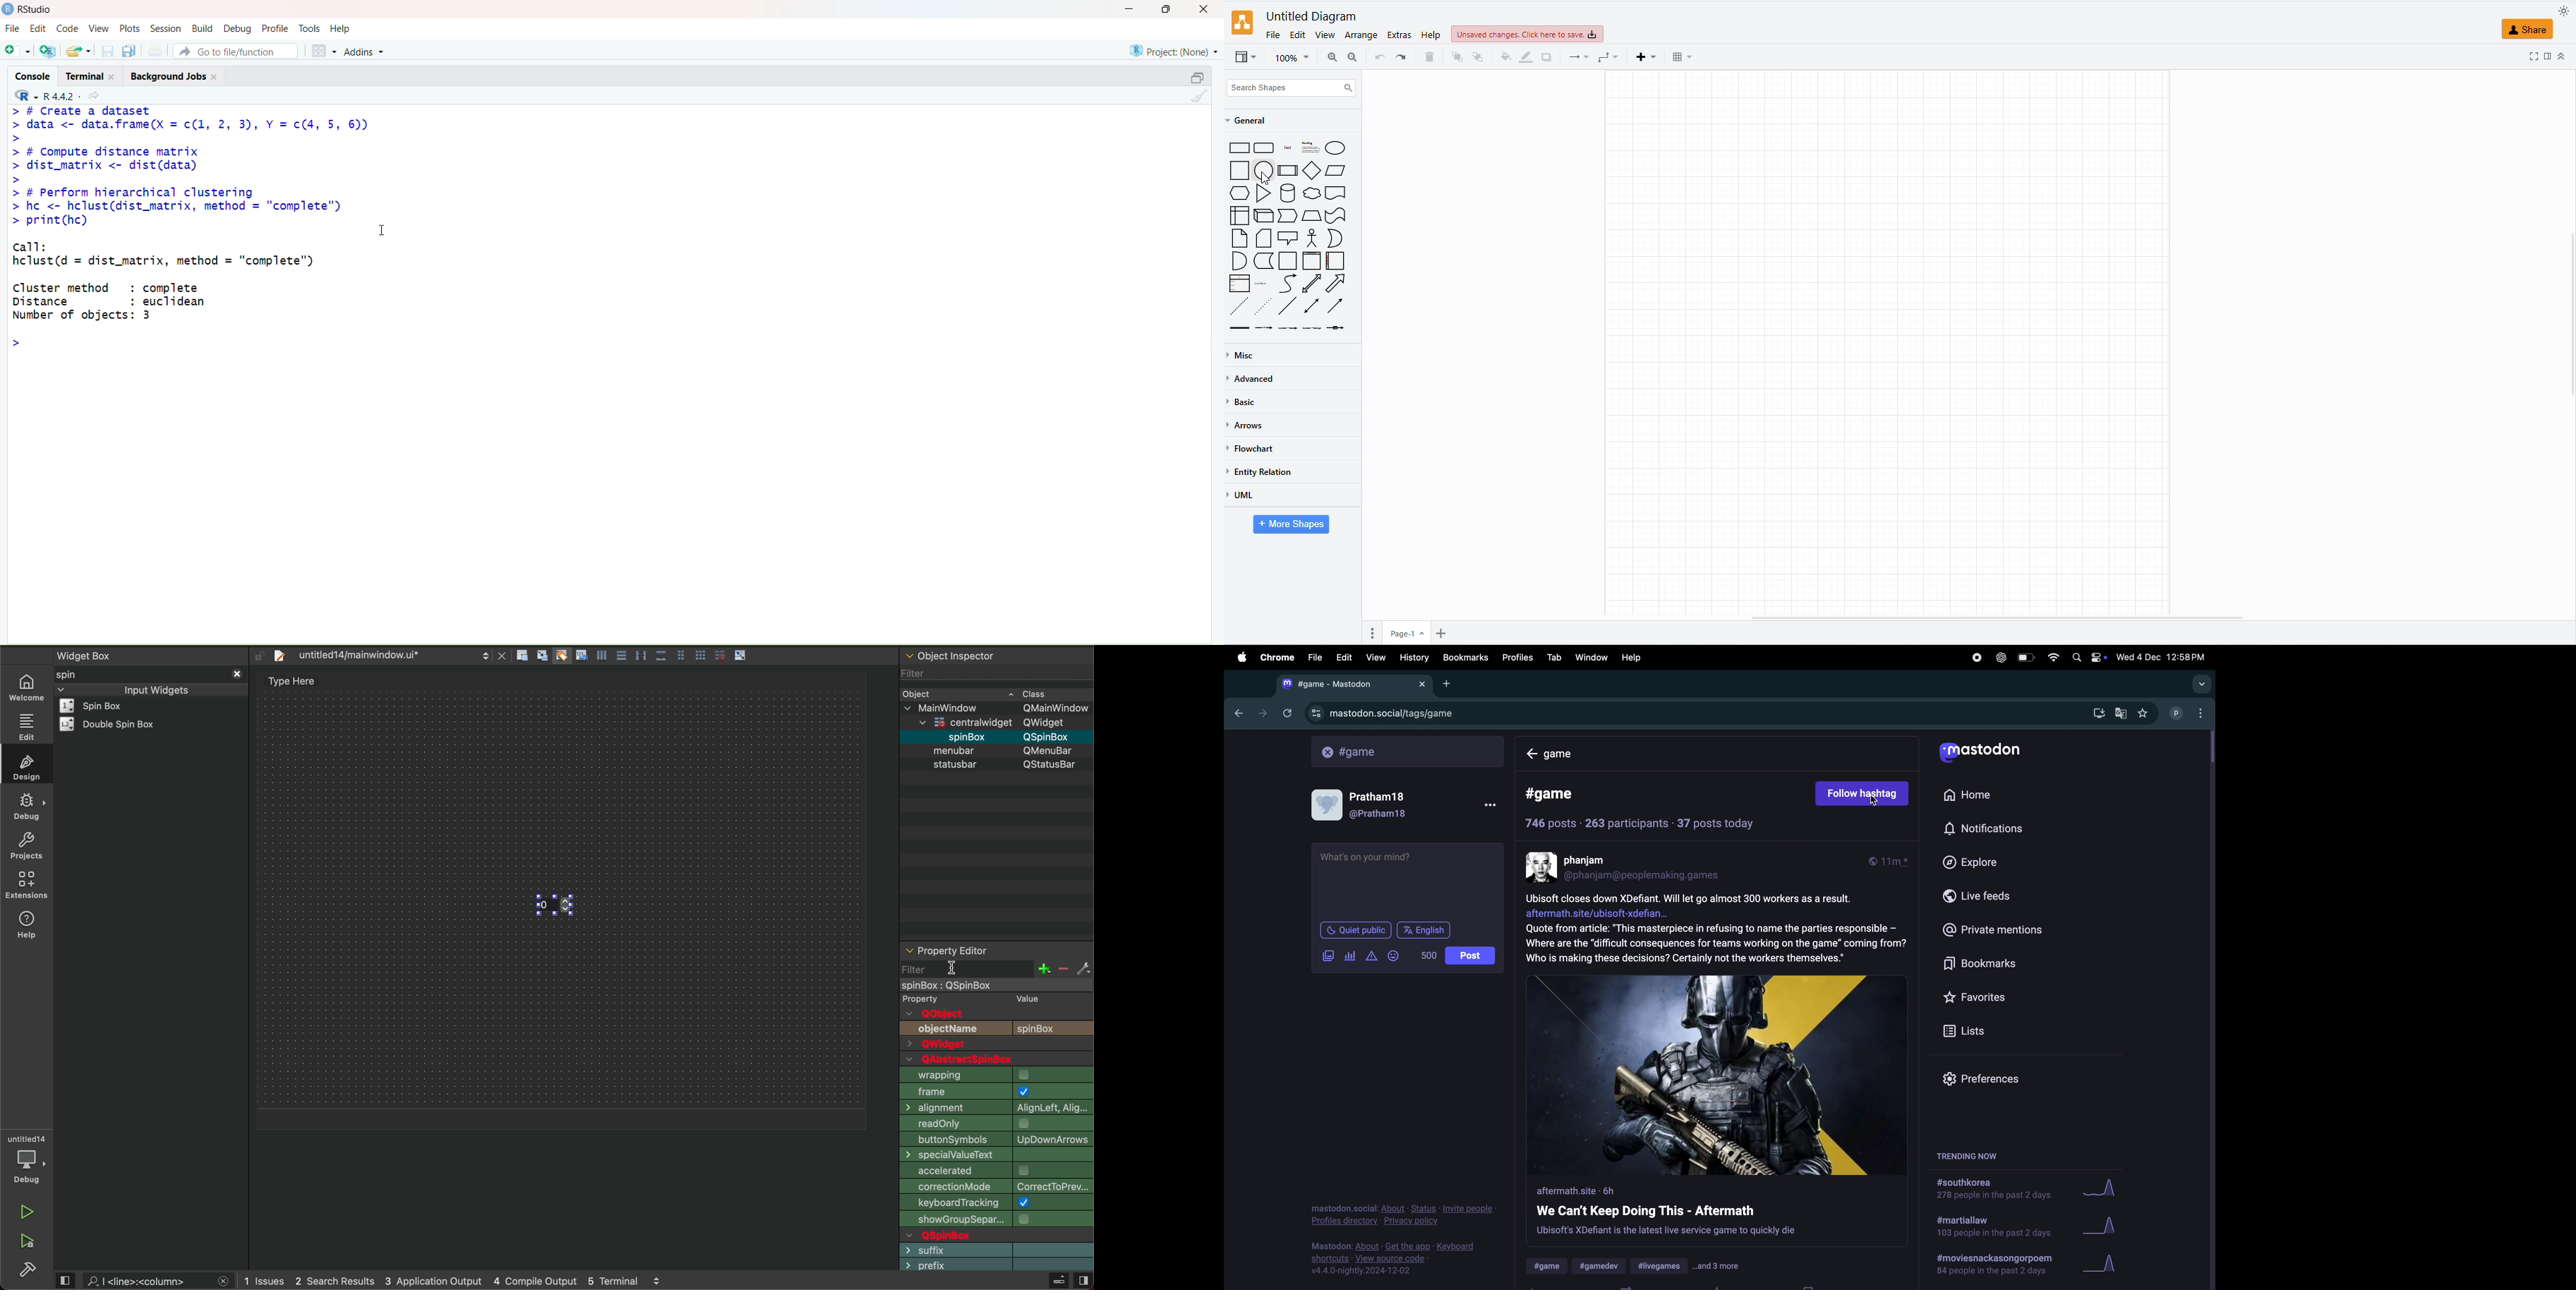 This screenshot has width=2576, height=1316. What do you see at coordinates (2533, 56) in the screenshot?
I see `FULLSCREEN` at bounding box center [2533, 56].